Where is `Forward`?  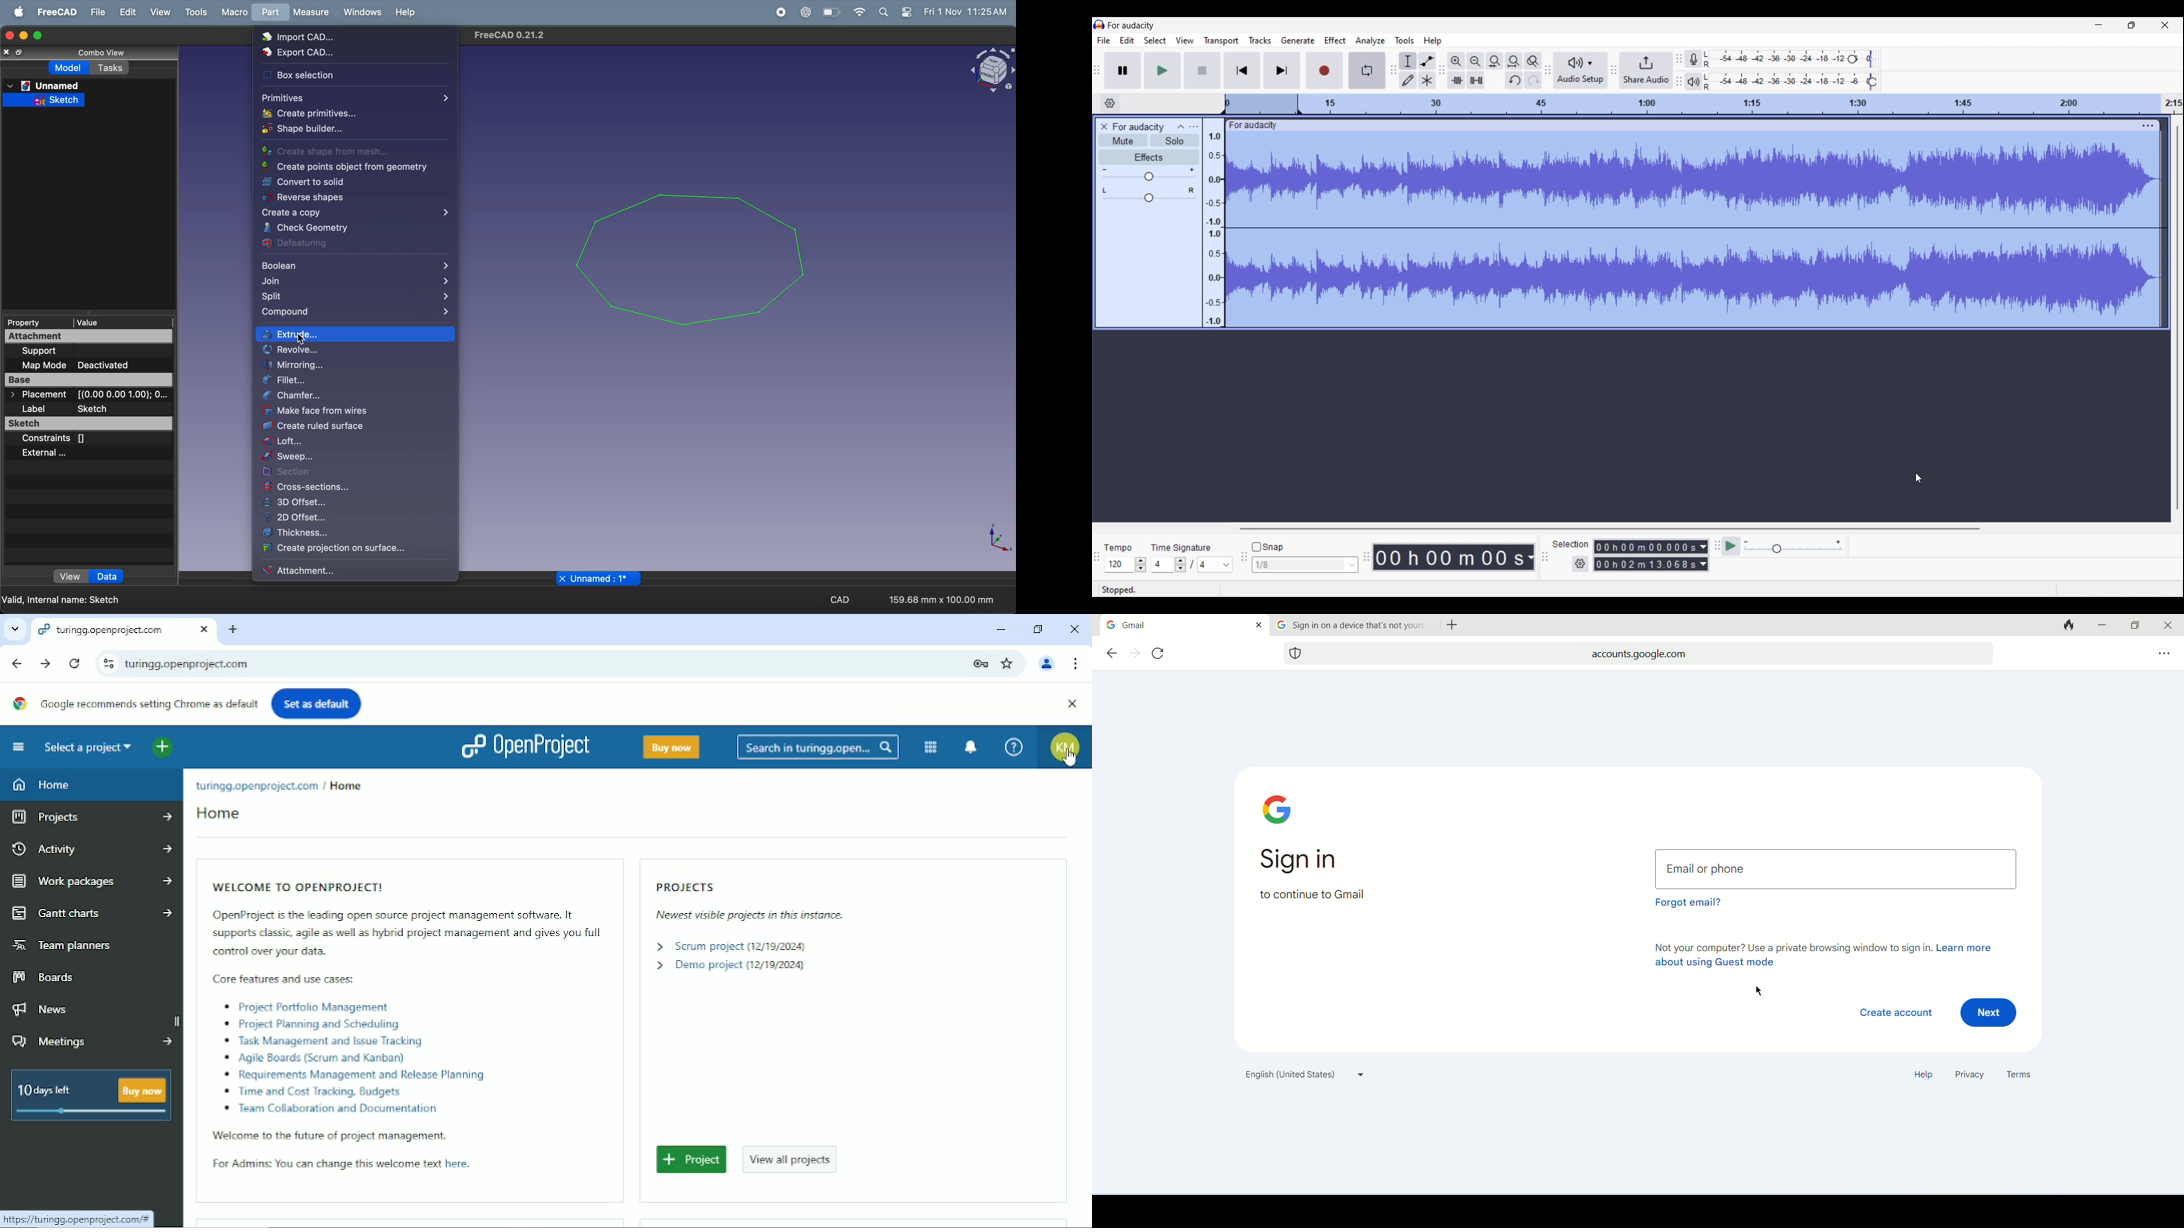 Forward is located at coordinates (44, 663).